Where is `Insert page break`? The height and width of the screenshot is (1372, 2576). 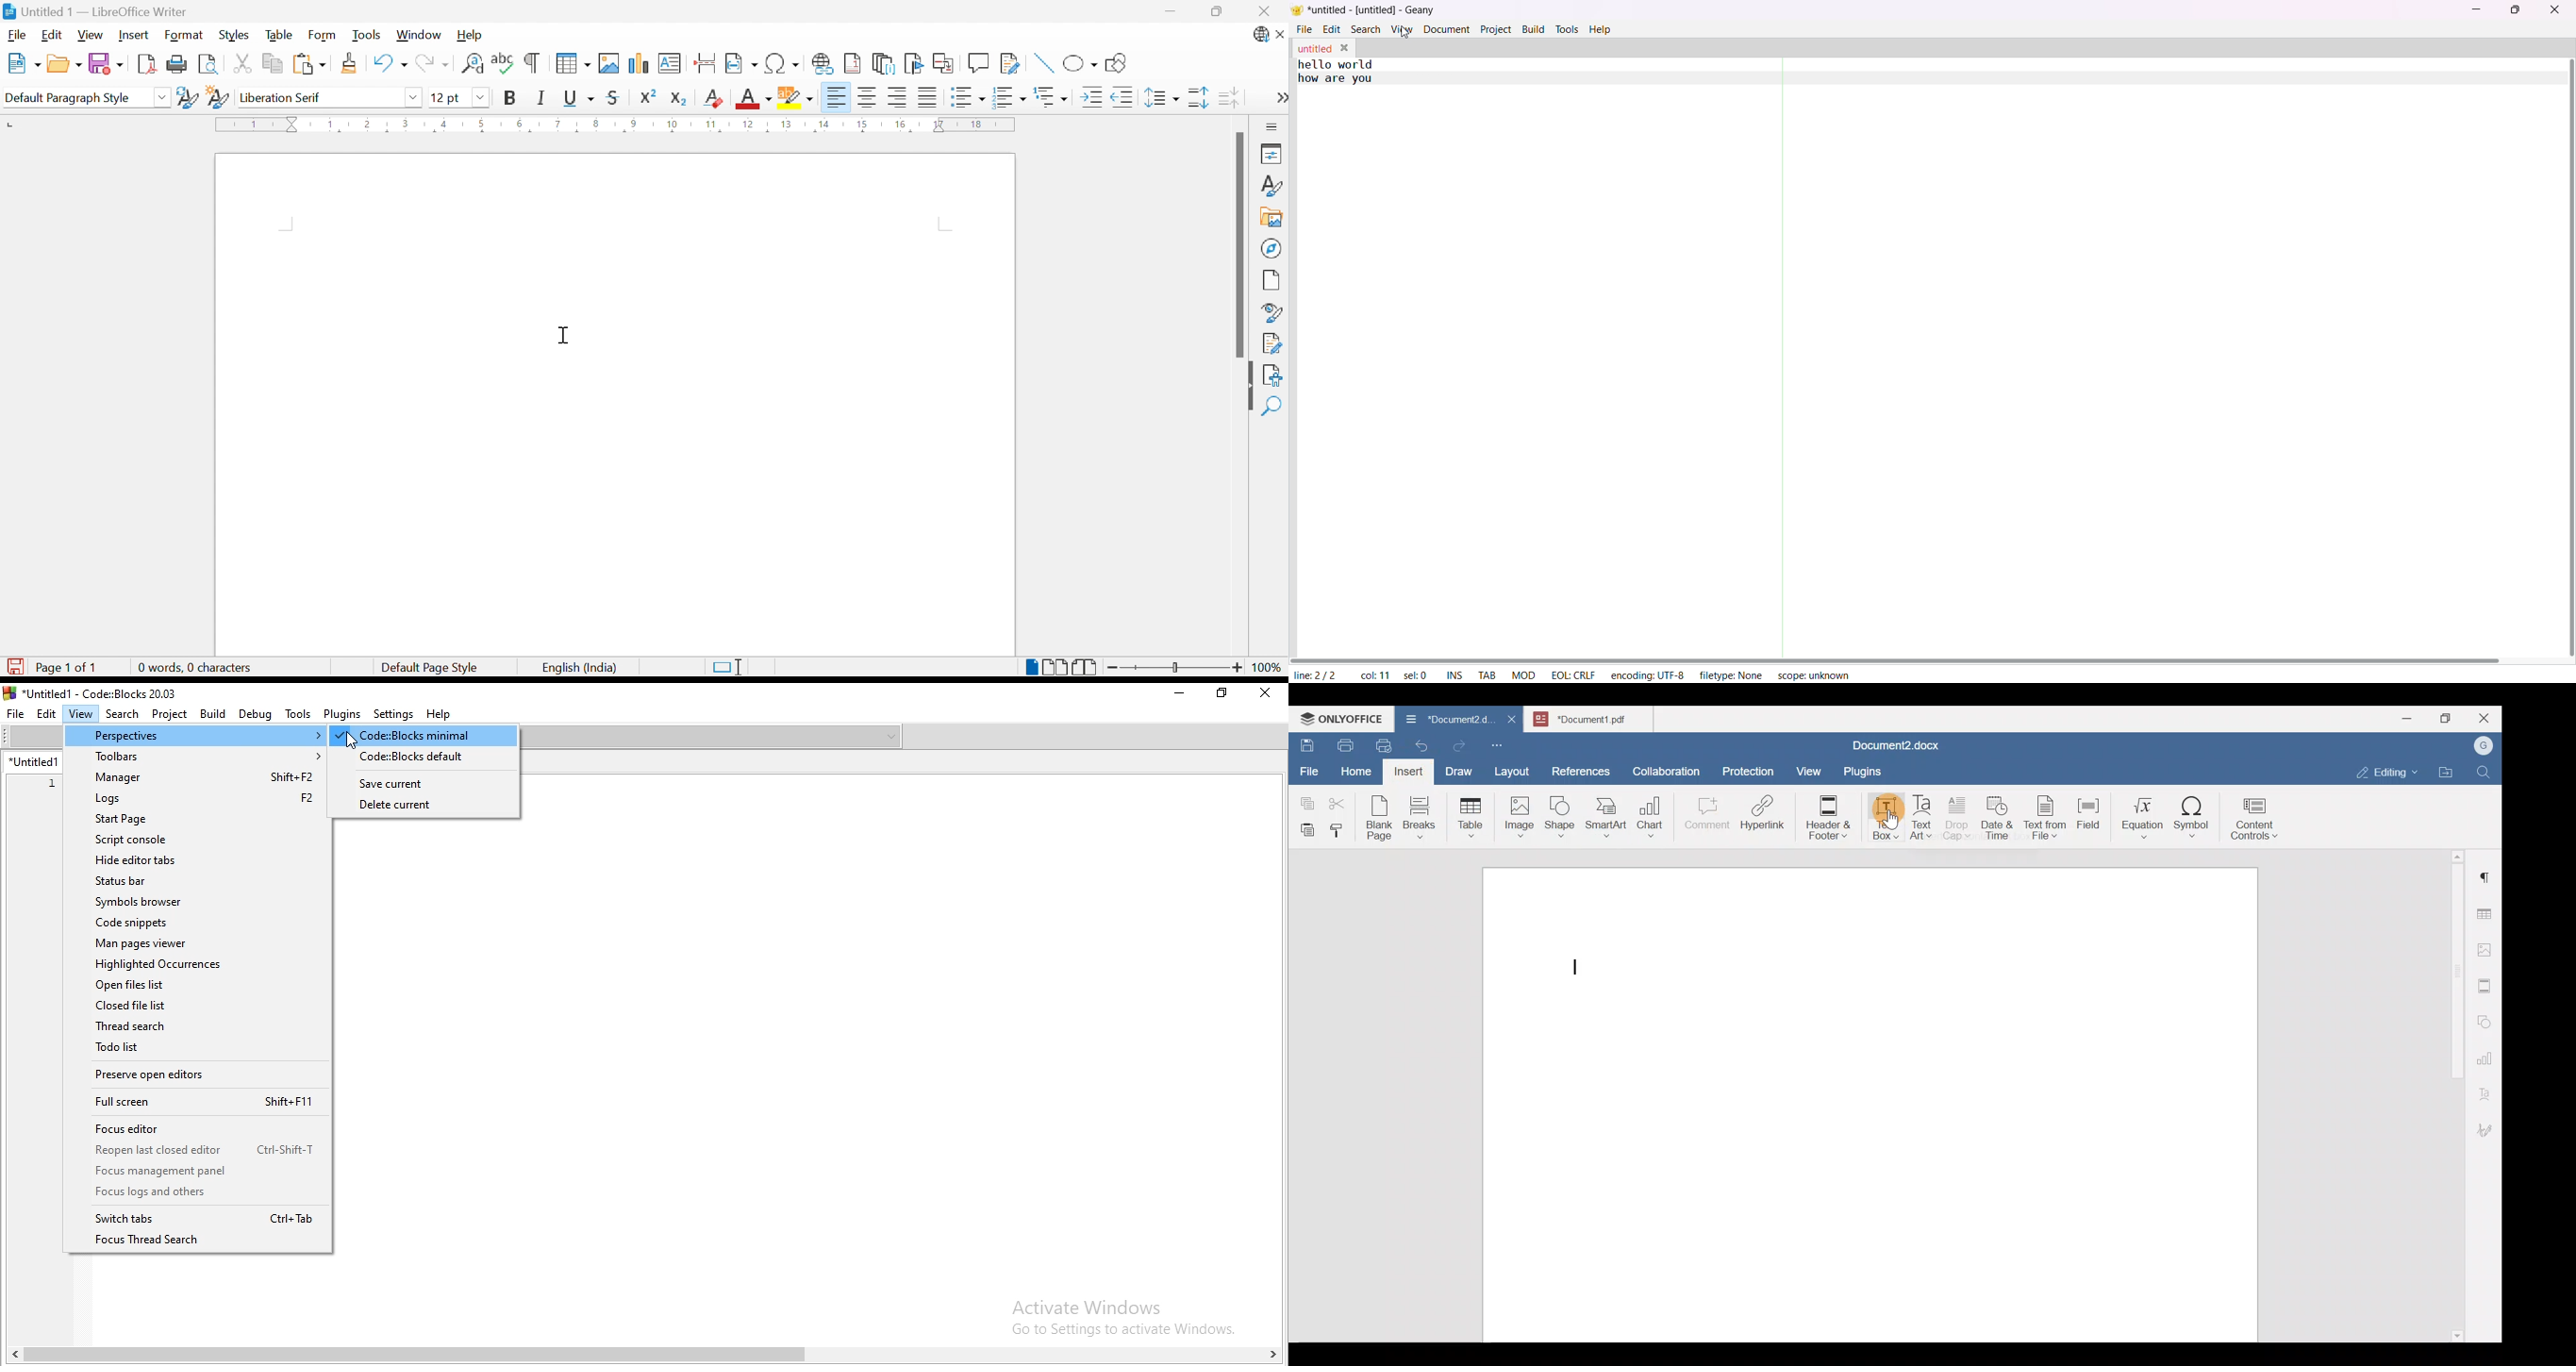 Insert page break is located at coordinates (707, 63).